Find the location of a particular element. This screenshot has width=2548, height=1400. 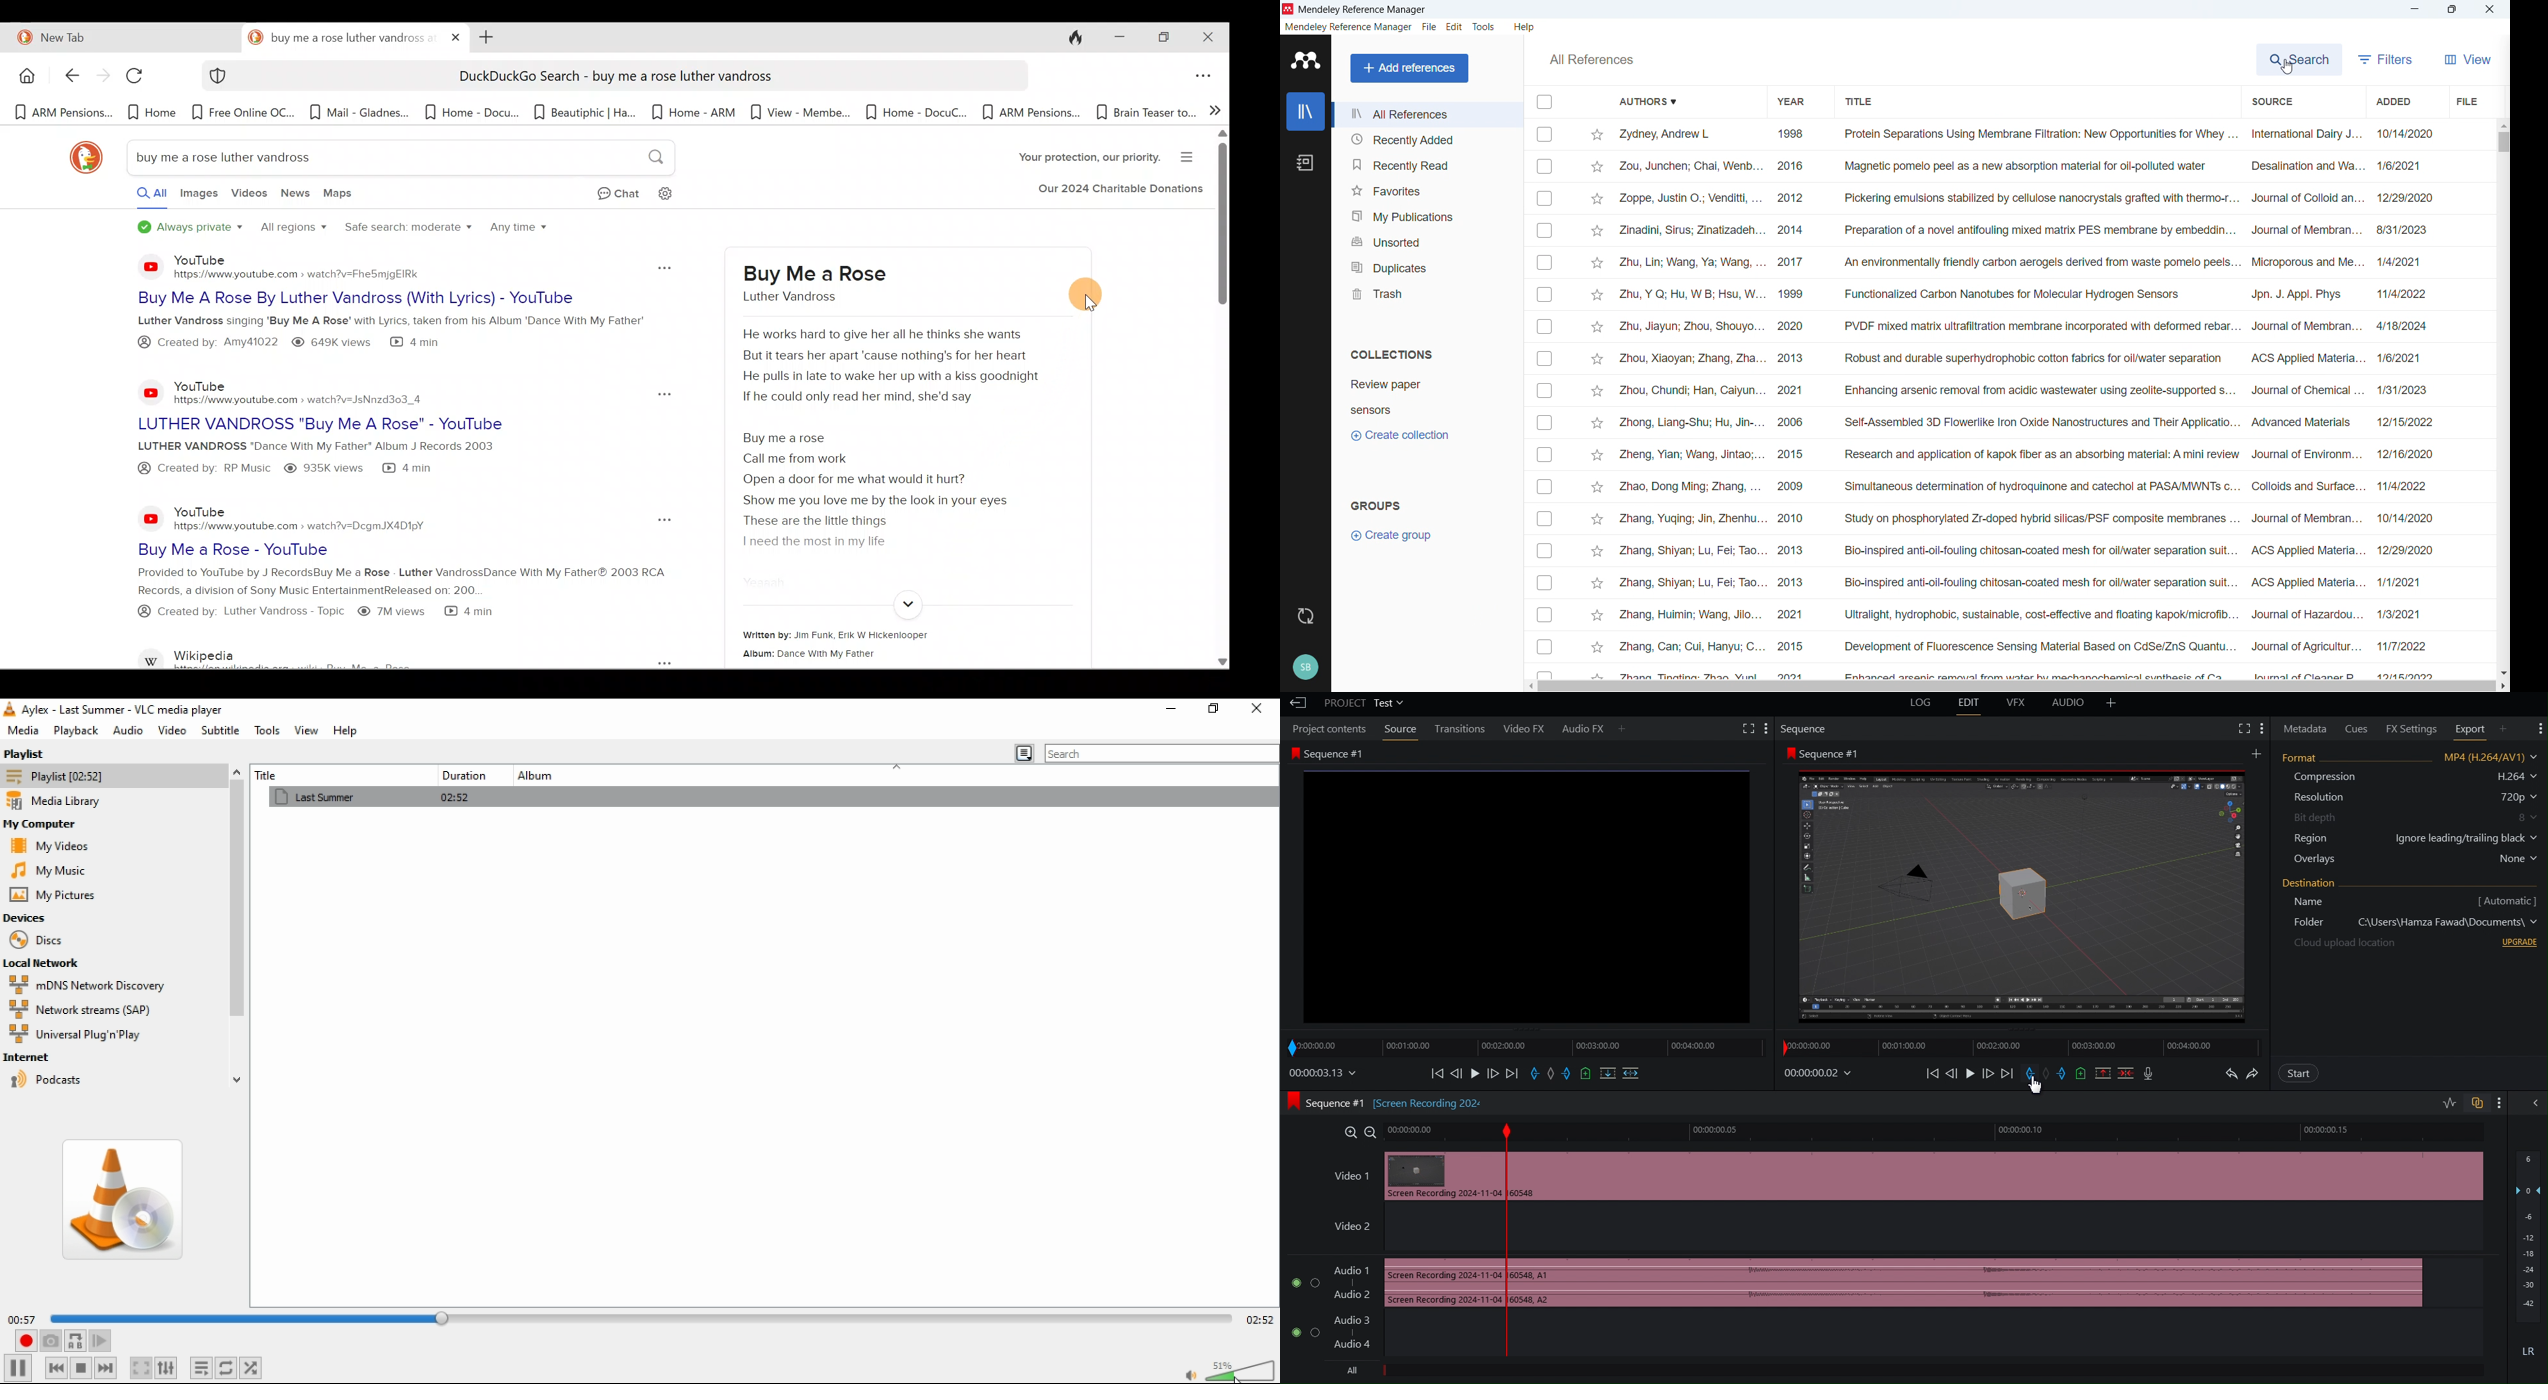

Sort by year  is located at coordinates (1791, 102).